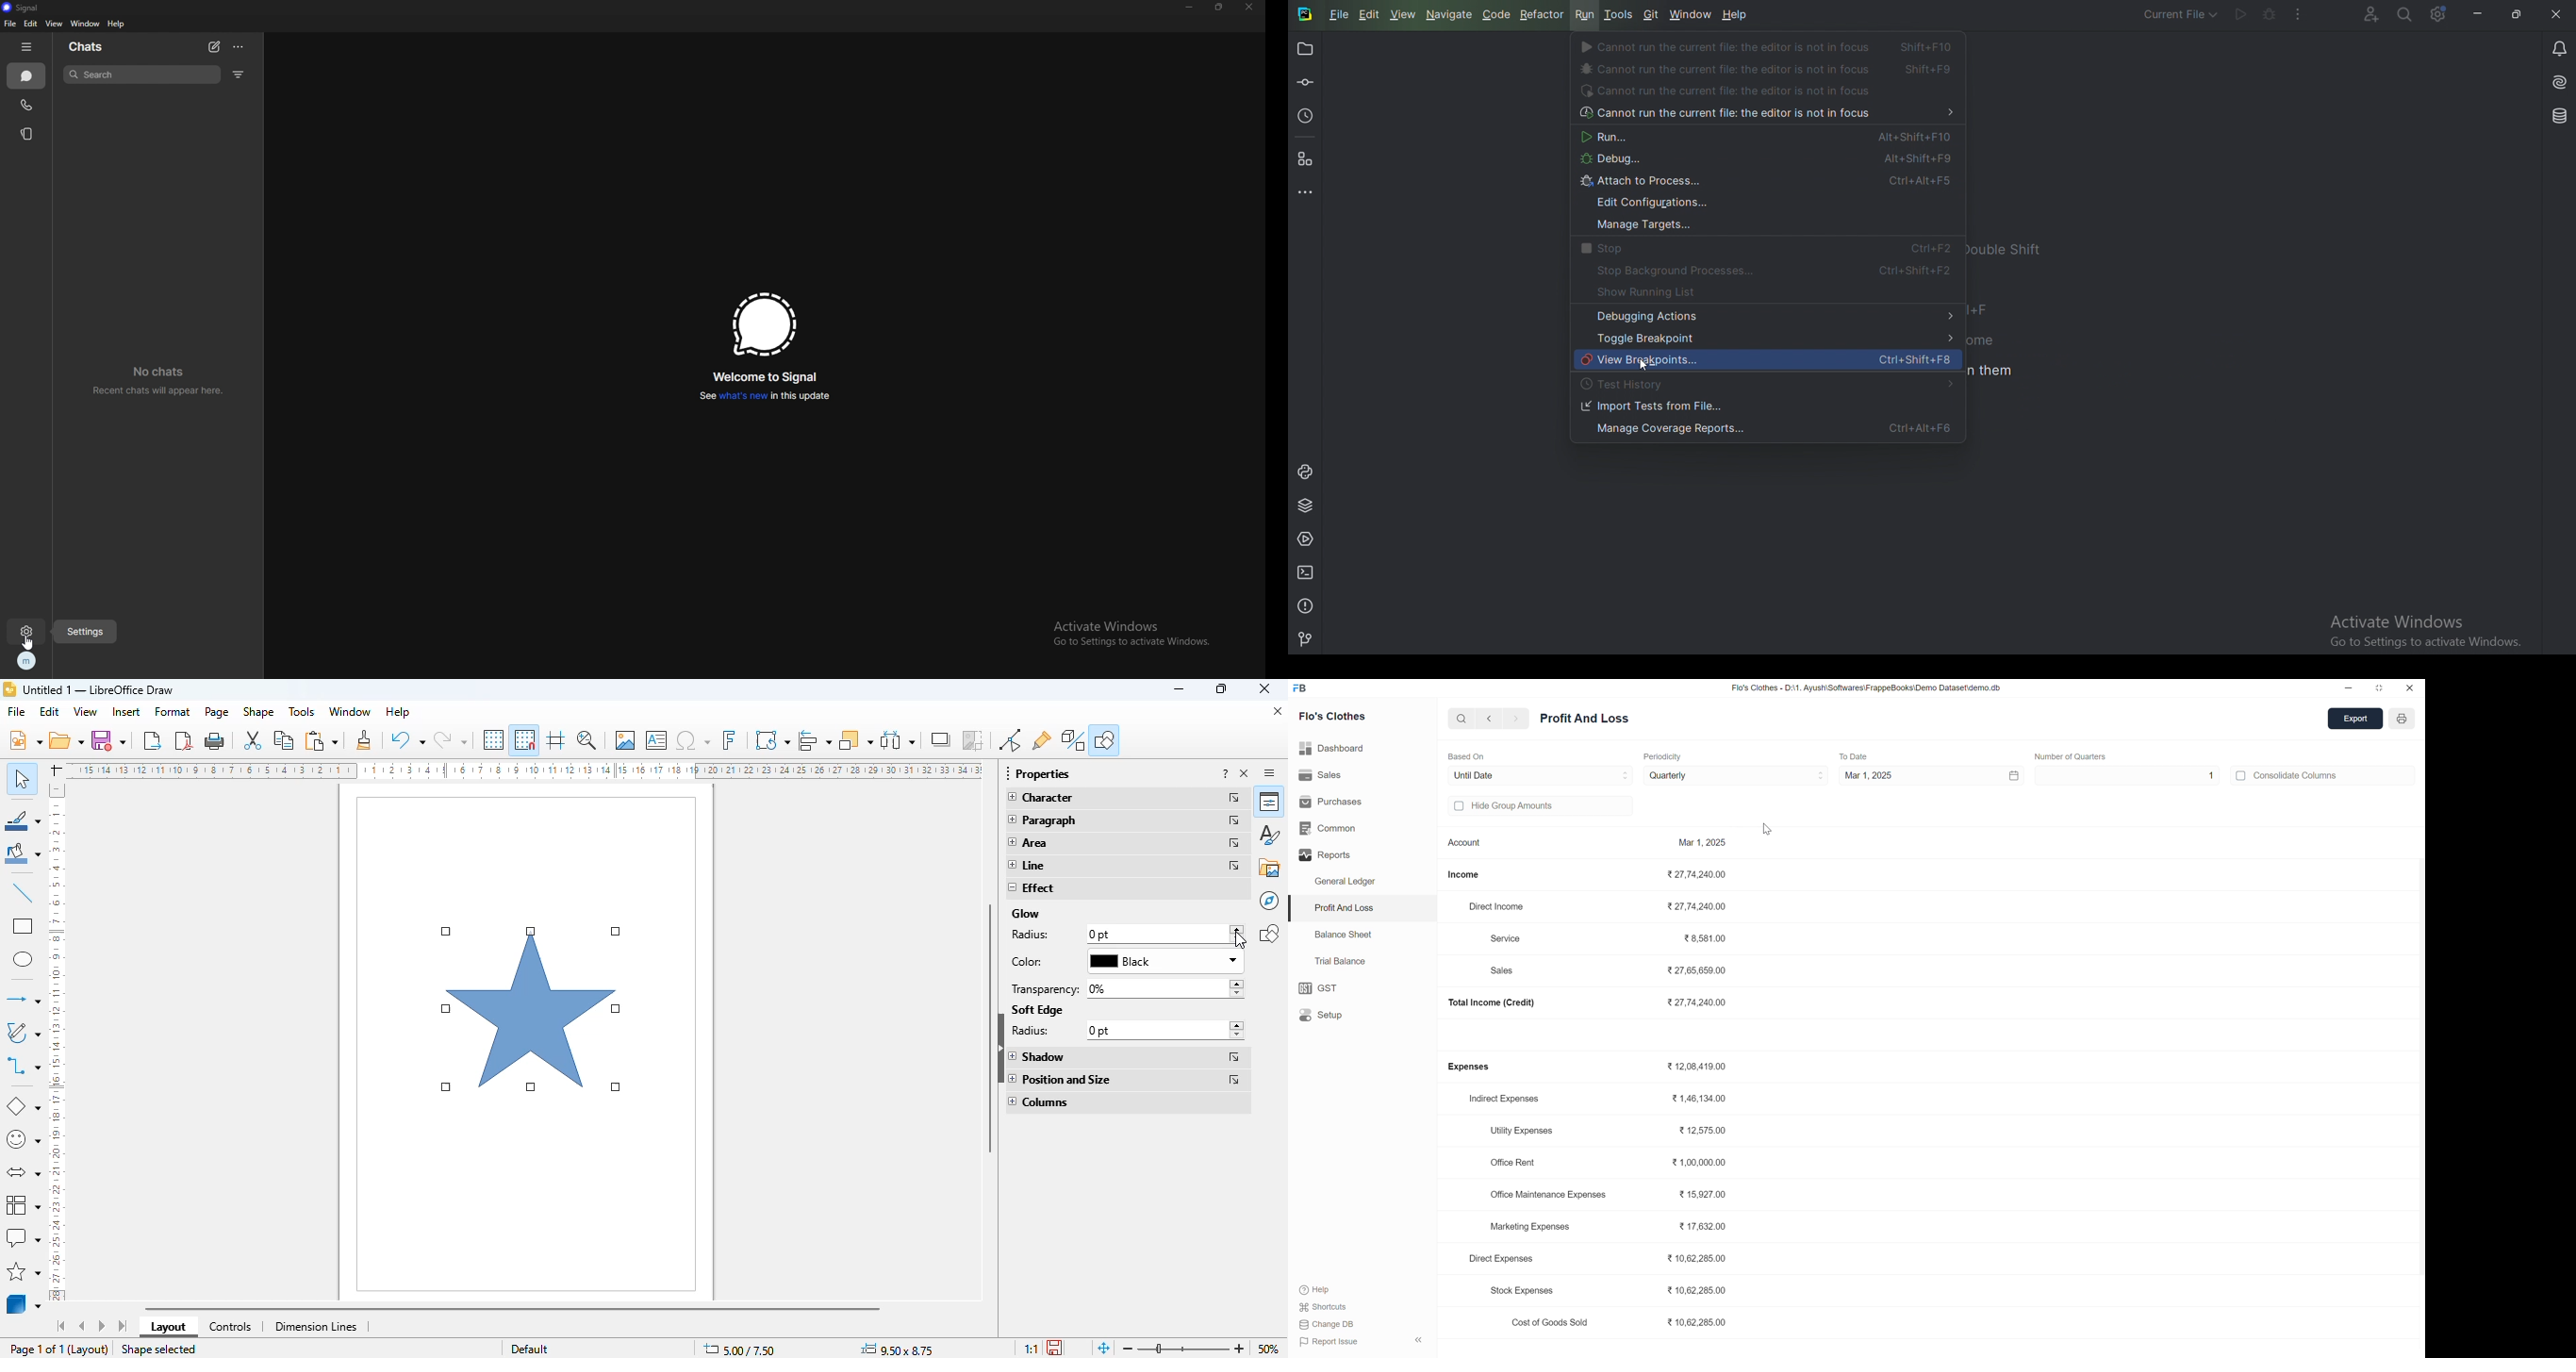 Image resolution: width=2576 pixels, height=1372 pixels. Describe the element at coordinates (1364, 1342) in the screenshot. I see `Report Issue «` at that location.